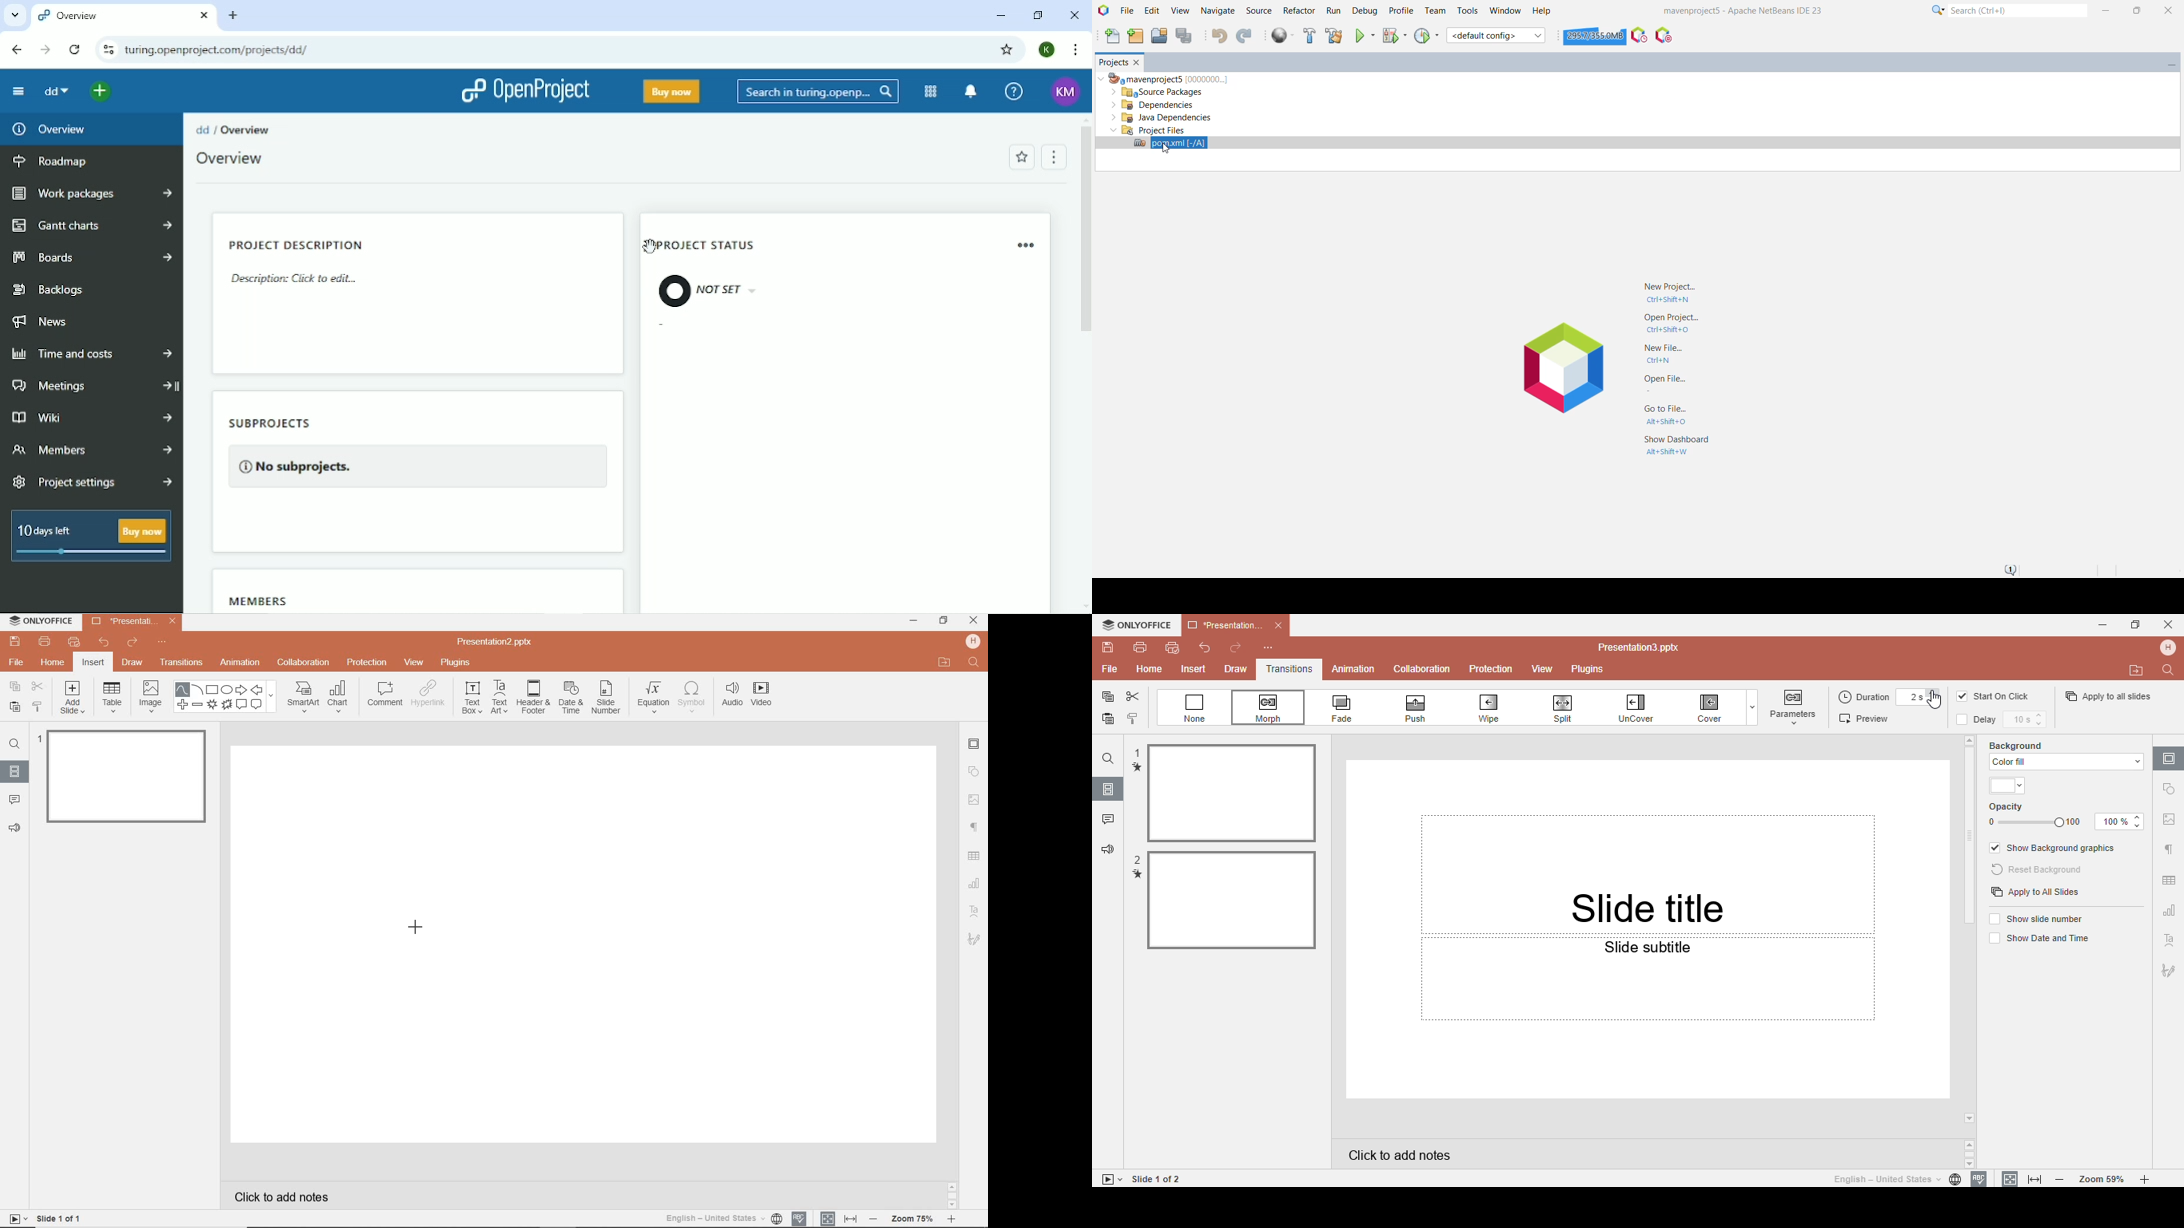  Describe the element at coordinates (1199, 649) in the screenshot. I see `Undo` at that location.